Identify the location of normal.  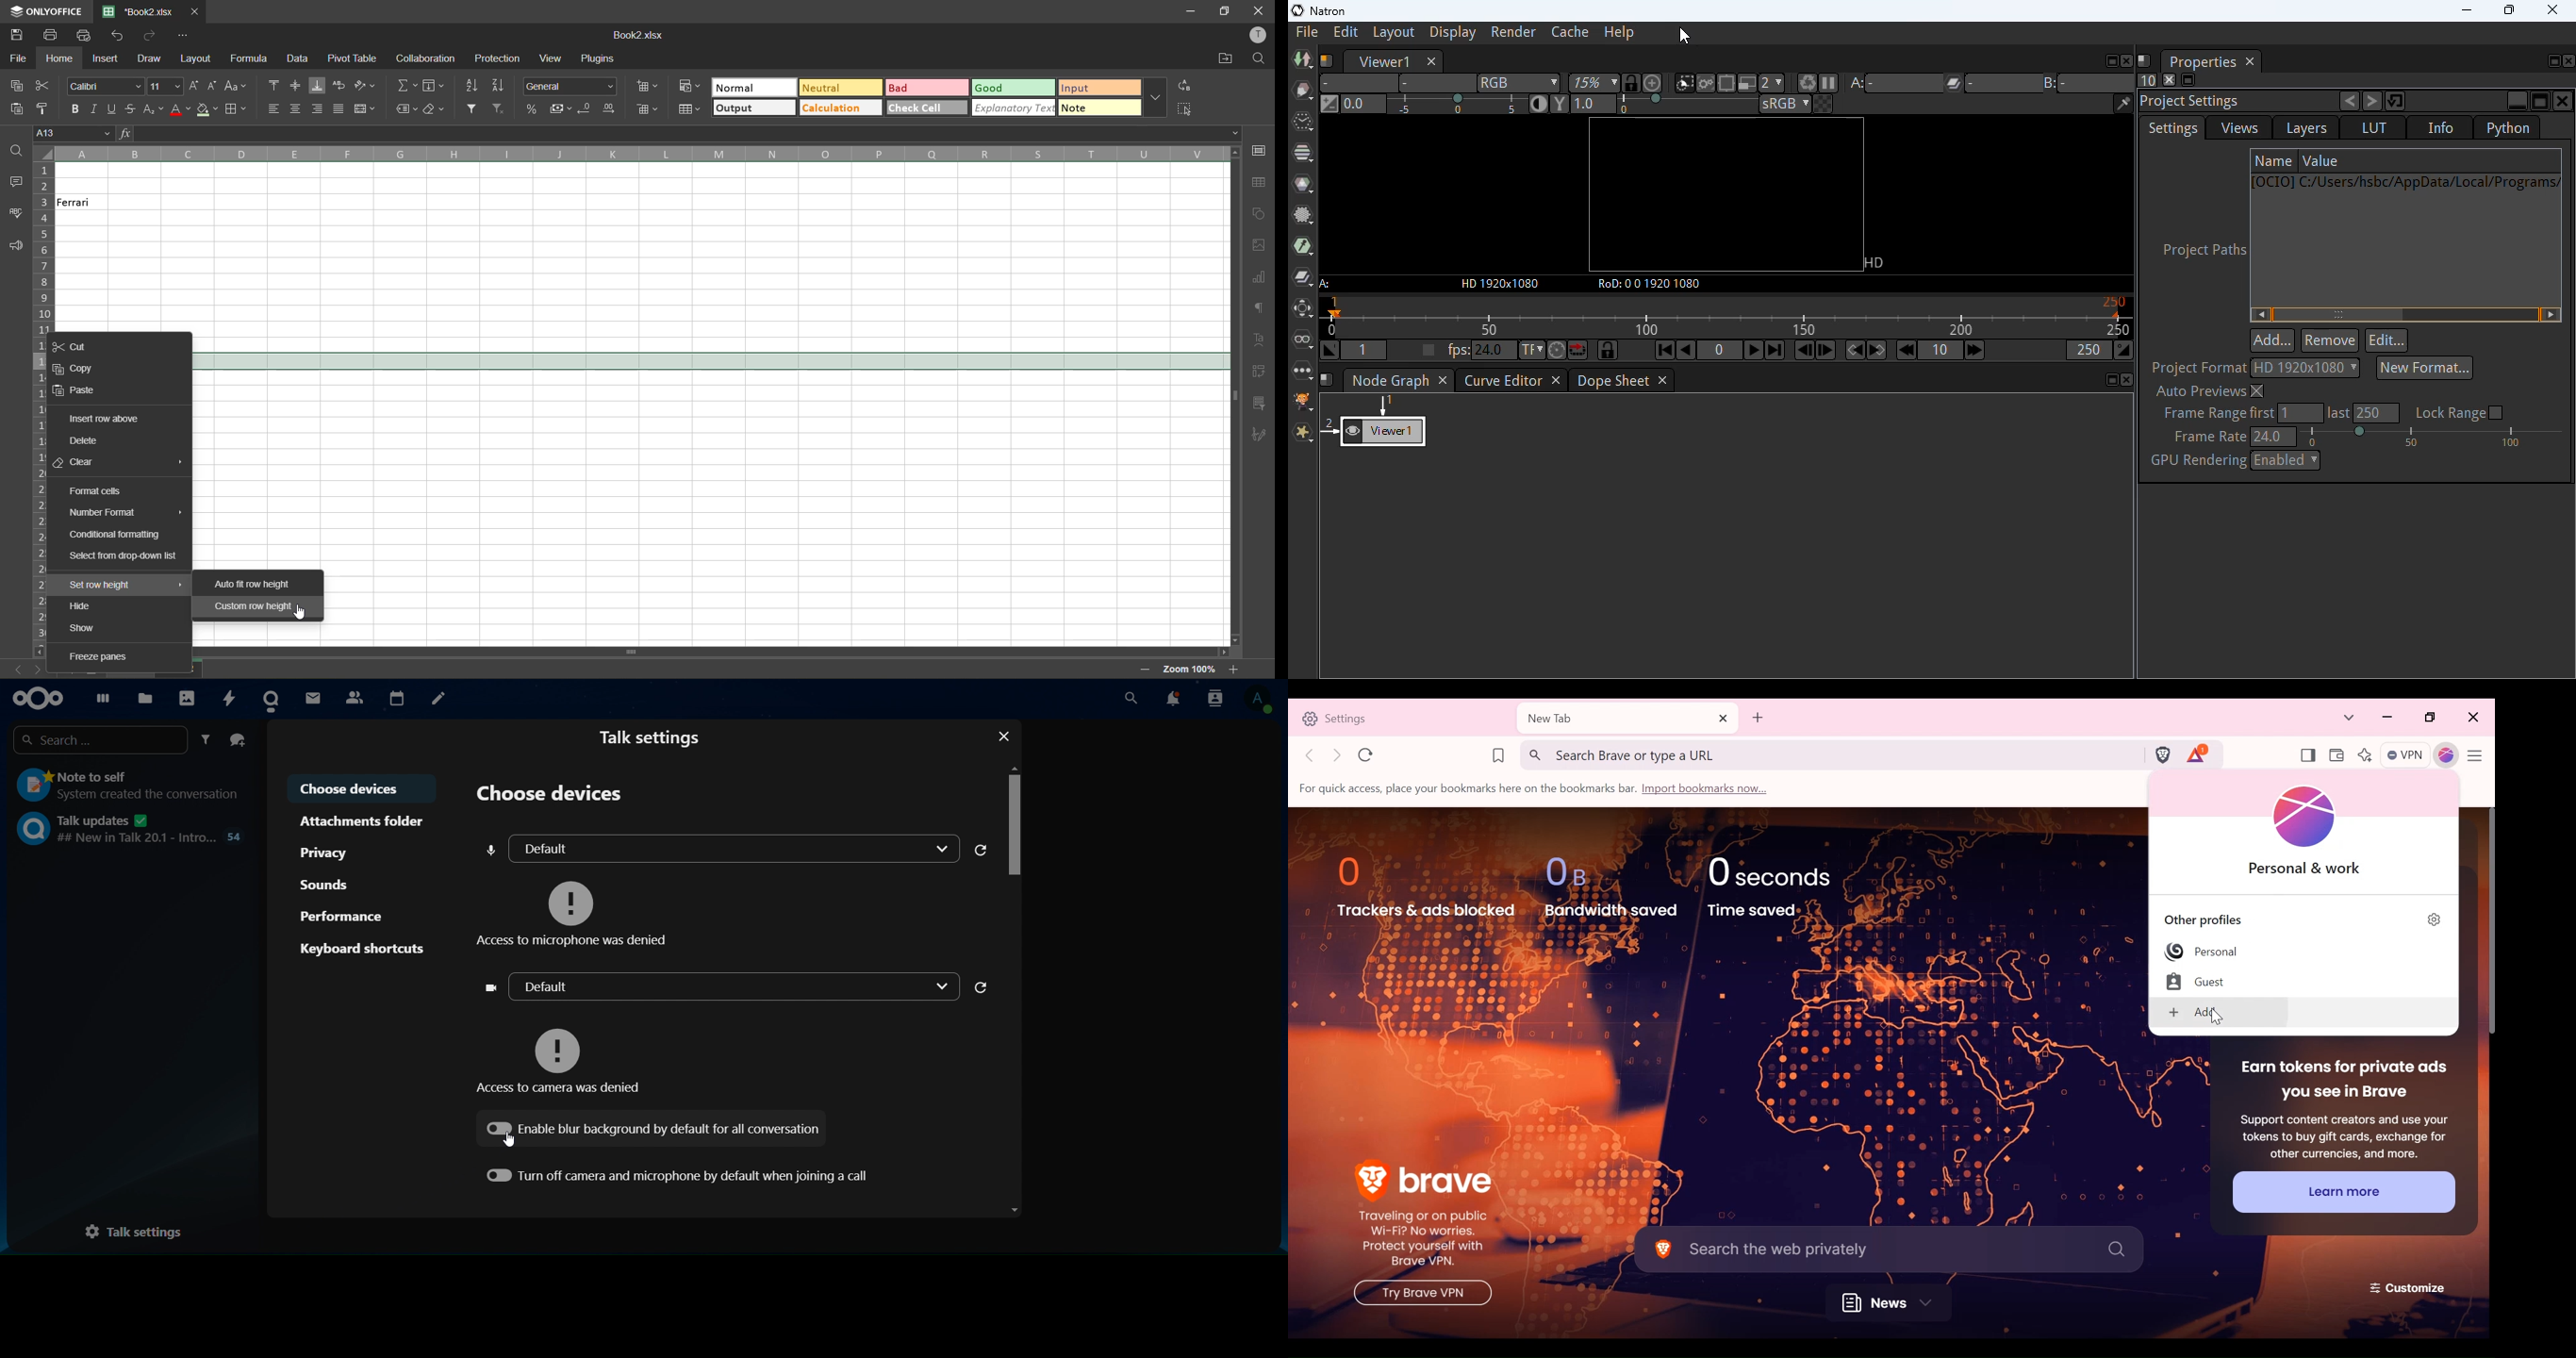
(755, 88).